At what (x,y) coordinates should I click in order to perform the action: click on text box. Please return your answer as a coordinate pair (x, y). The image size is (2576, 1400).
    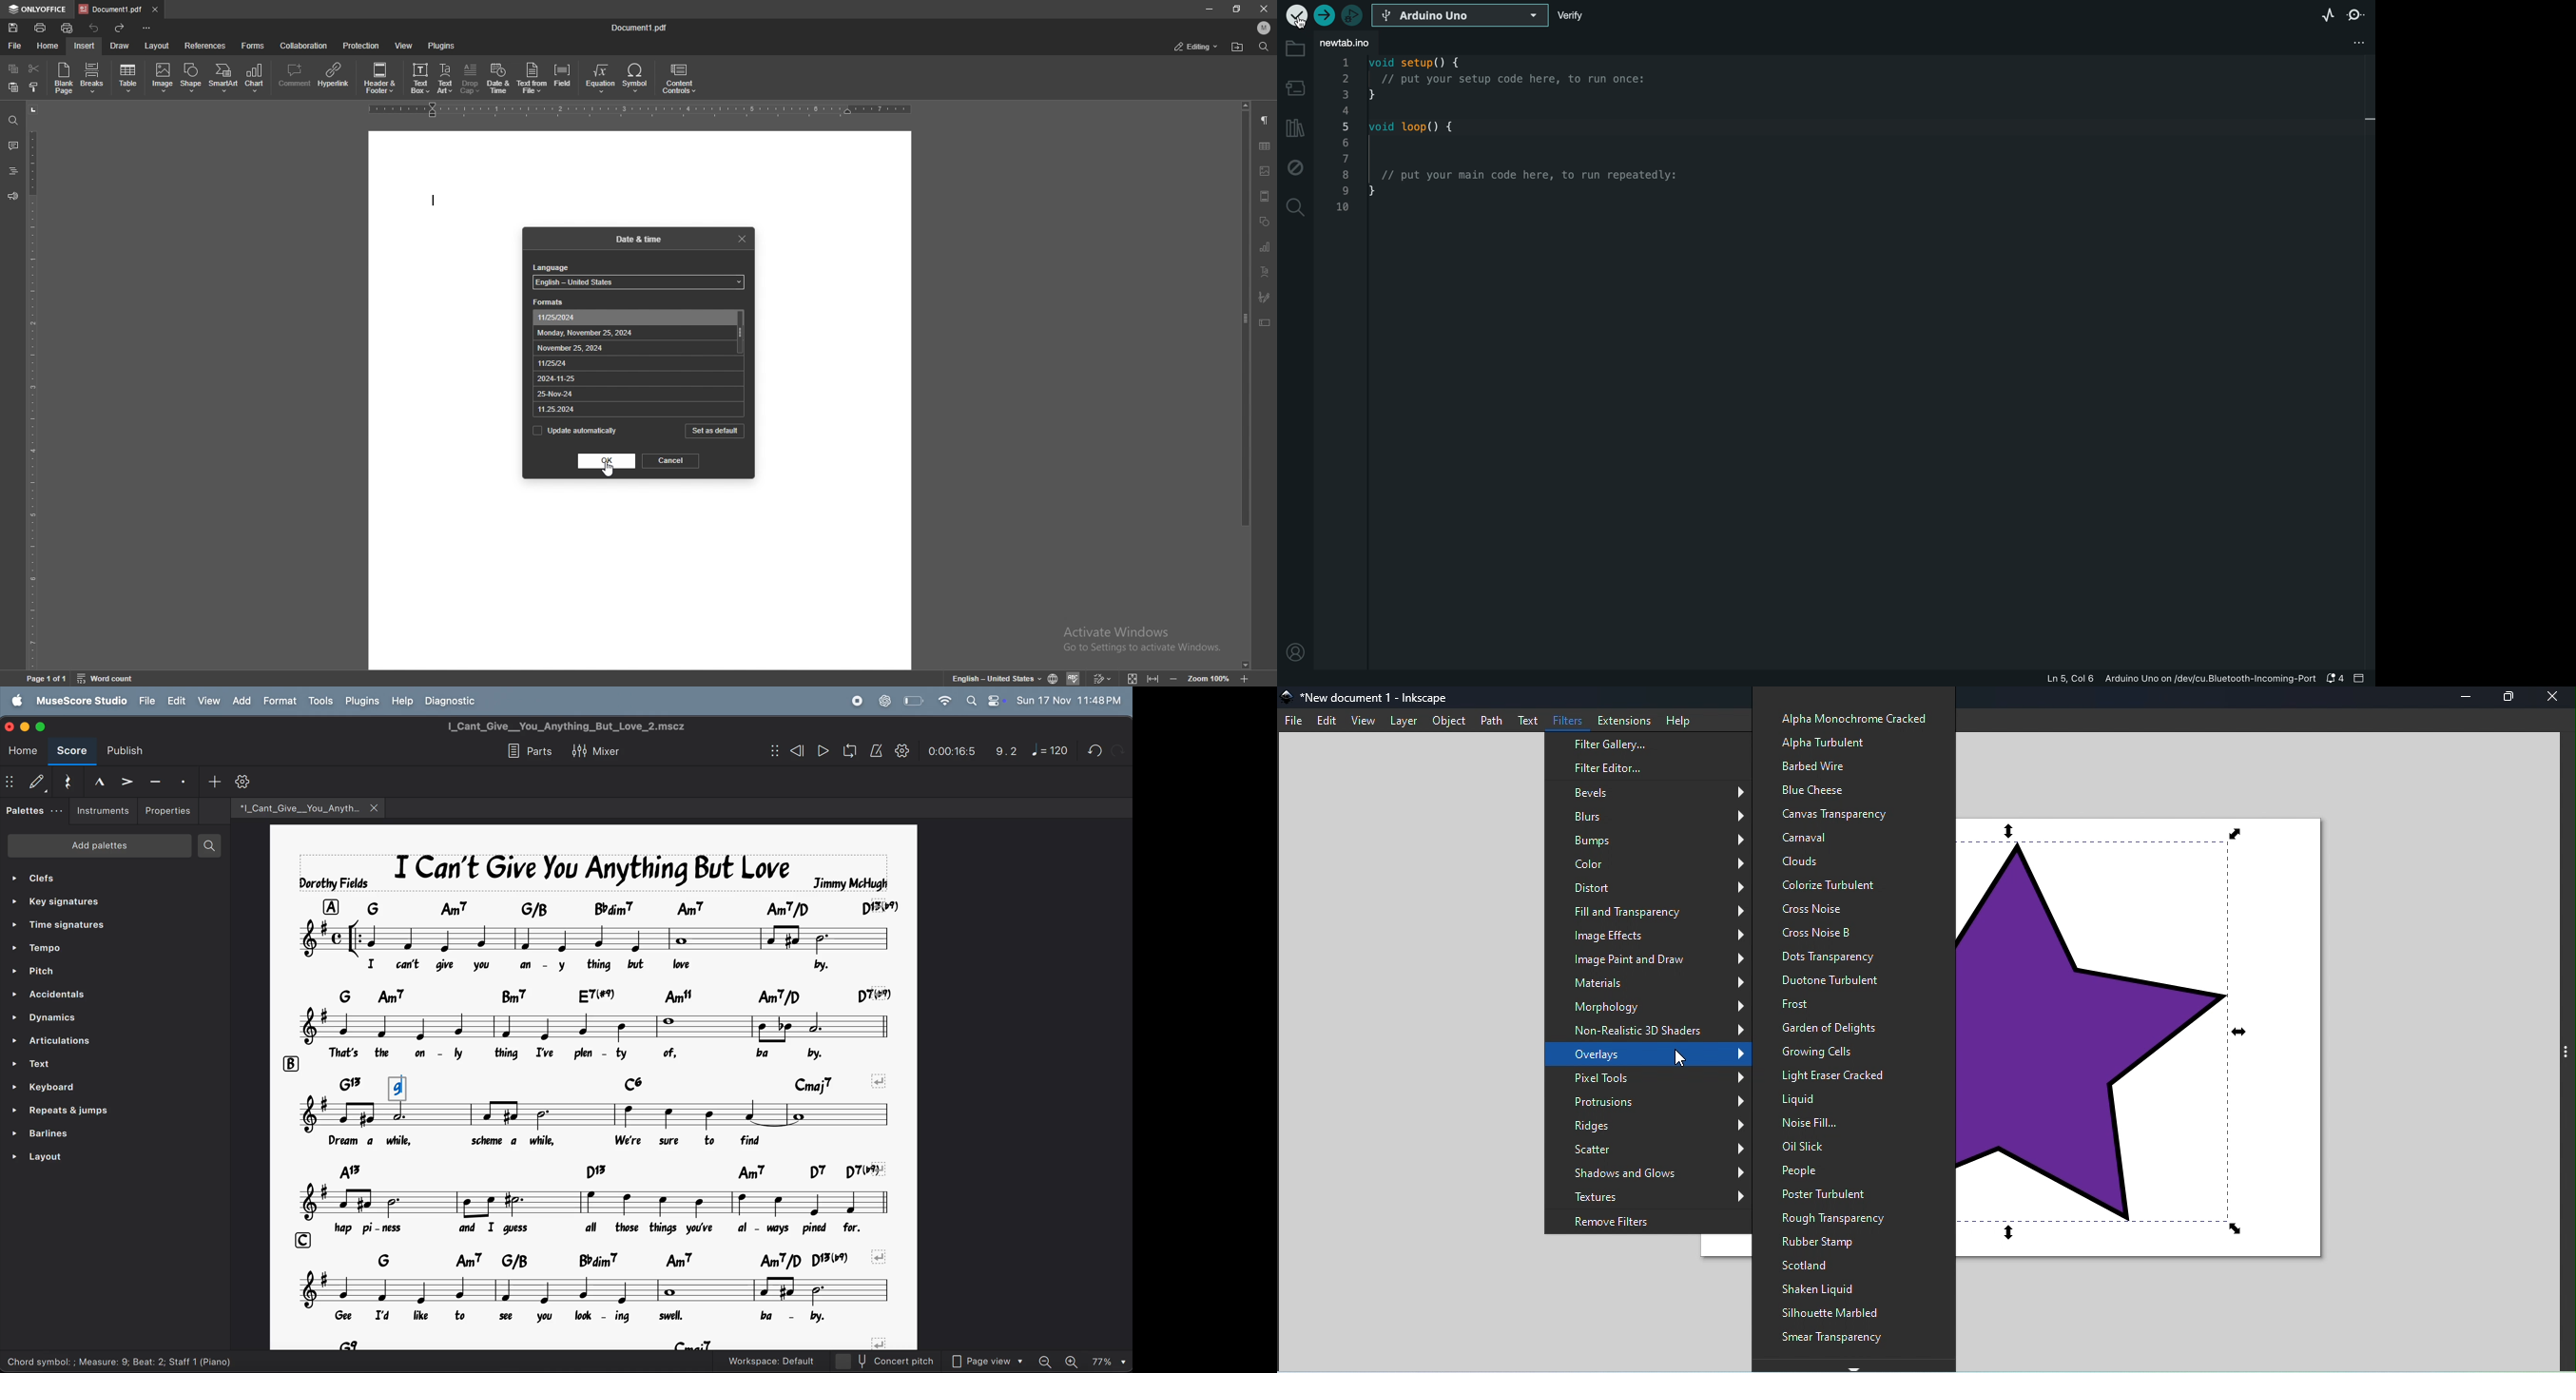
    Looking at the image, I should click on (1265, 323).